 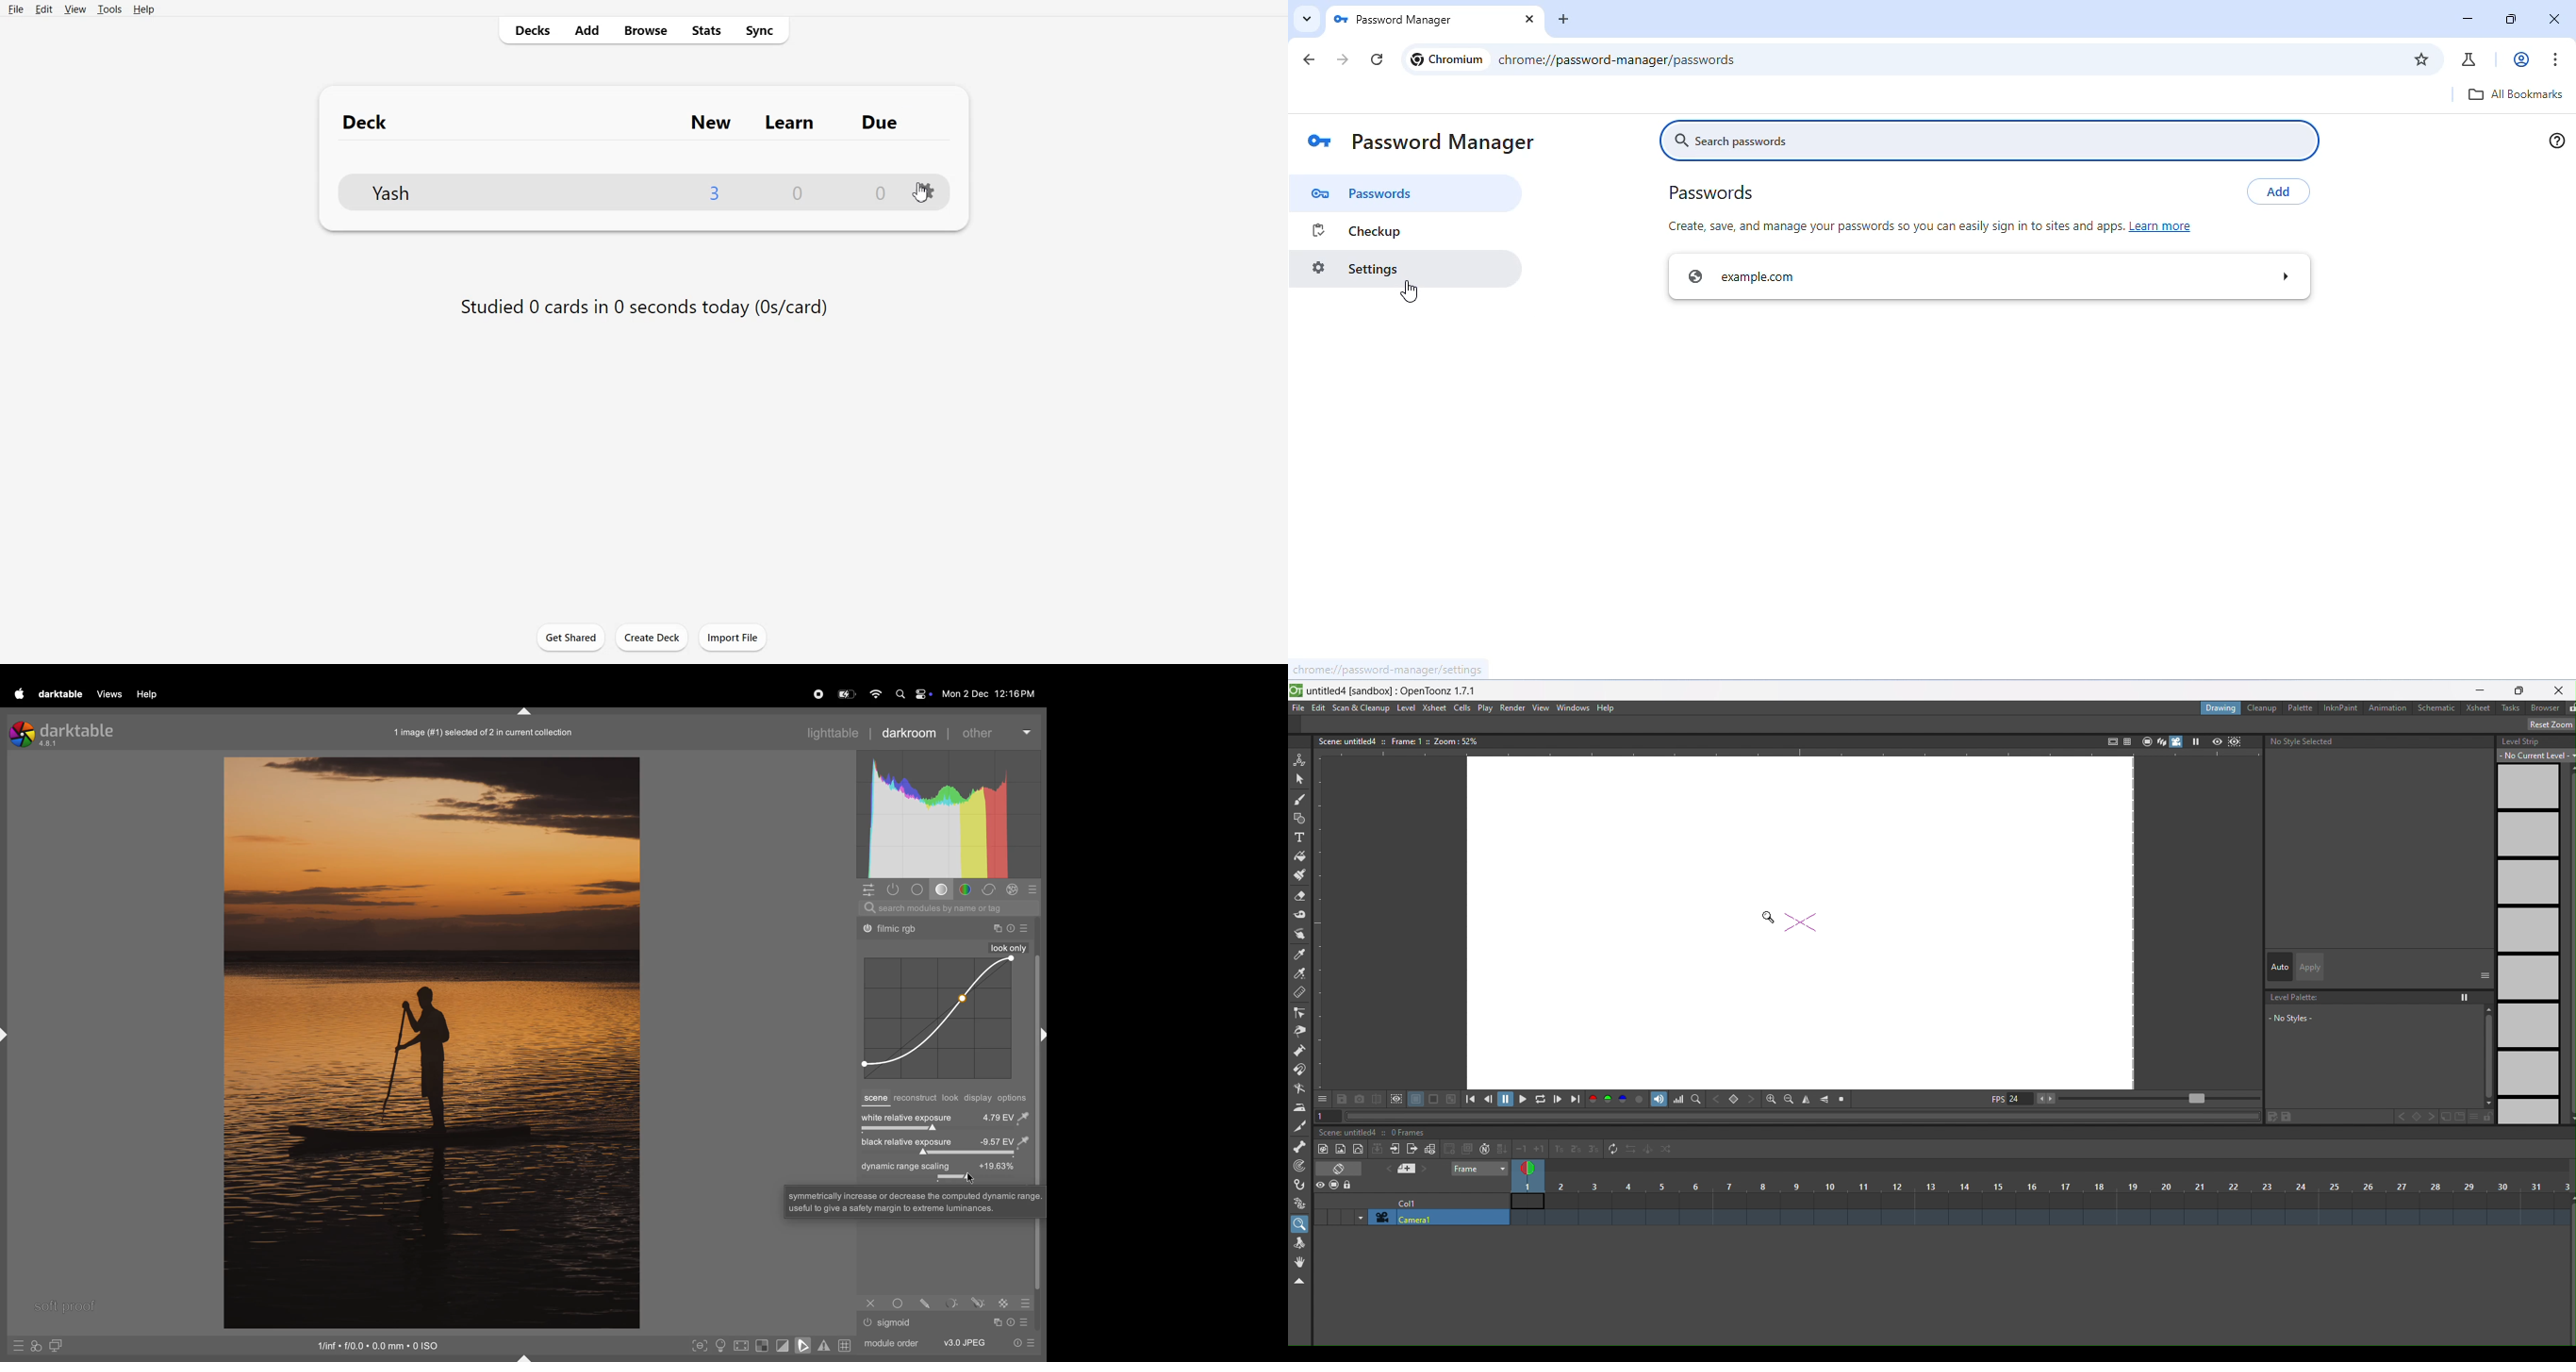 I want to click on display, so click(x=979, y=1099).